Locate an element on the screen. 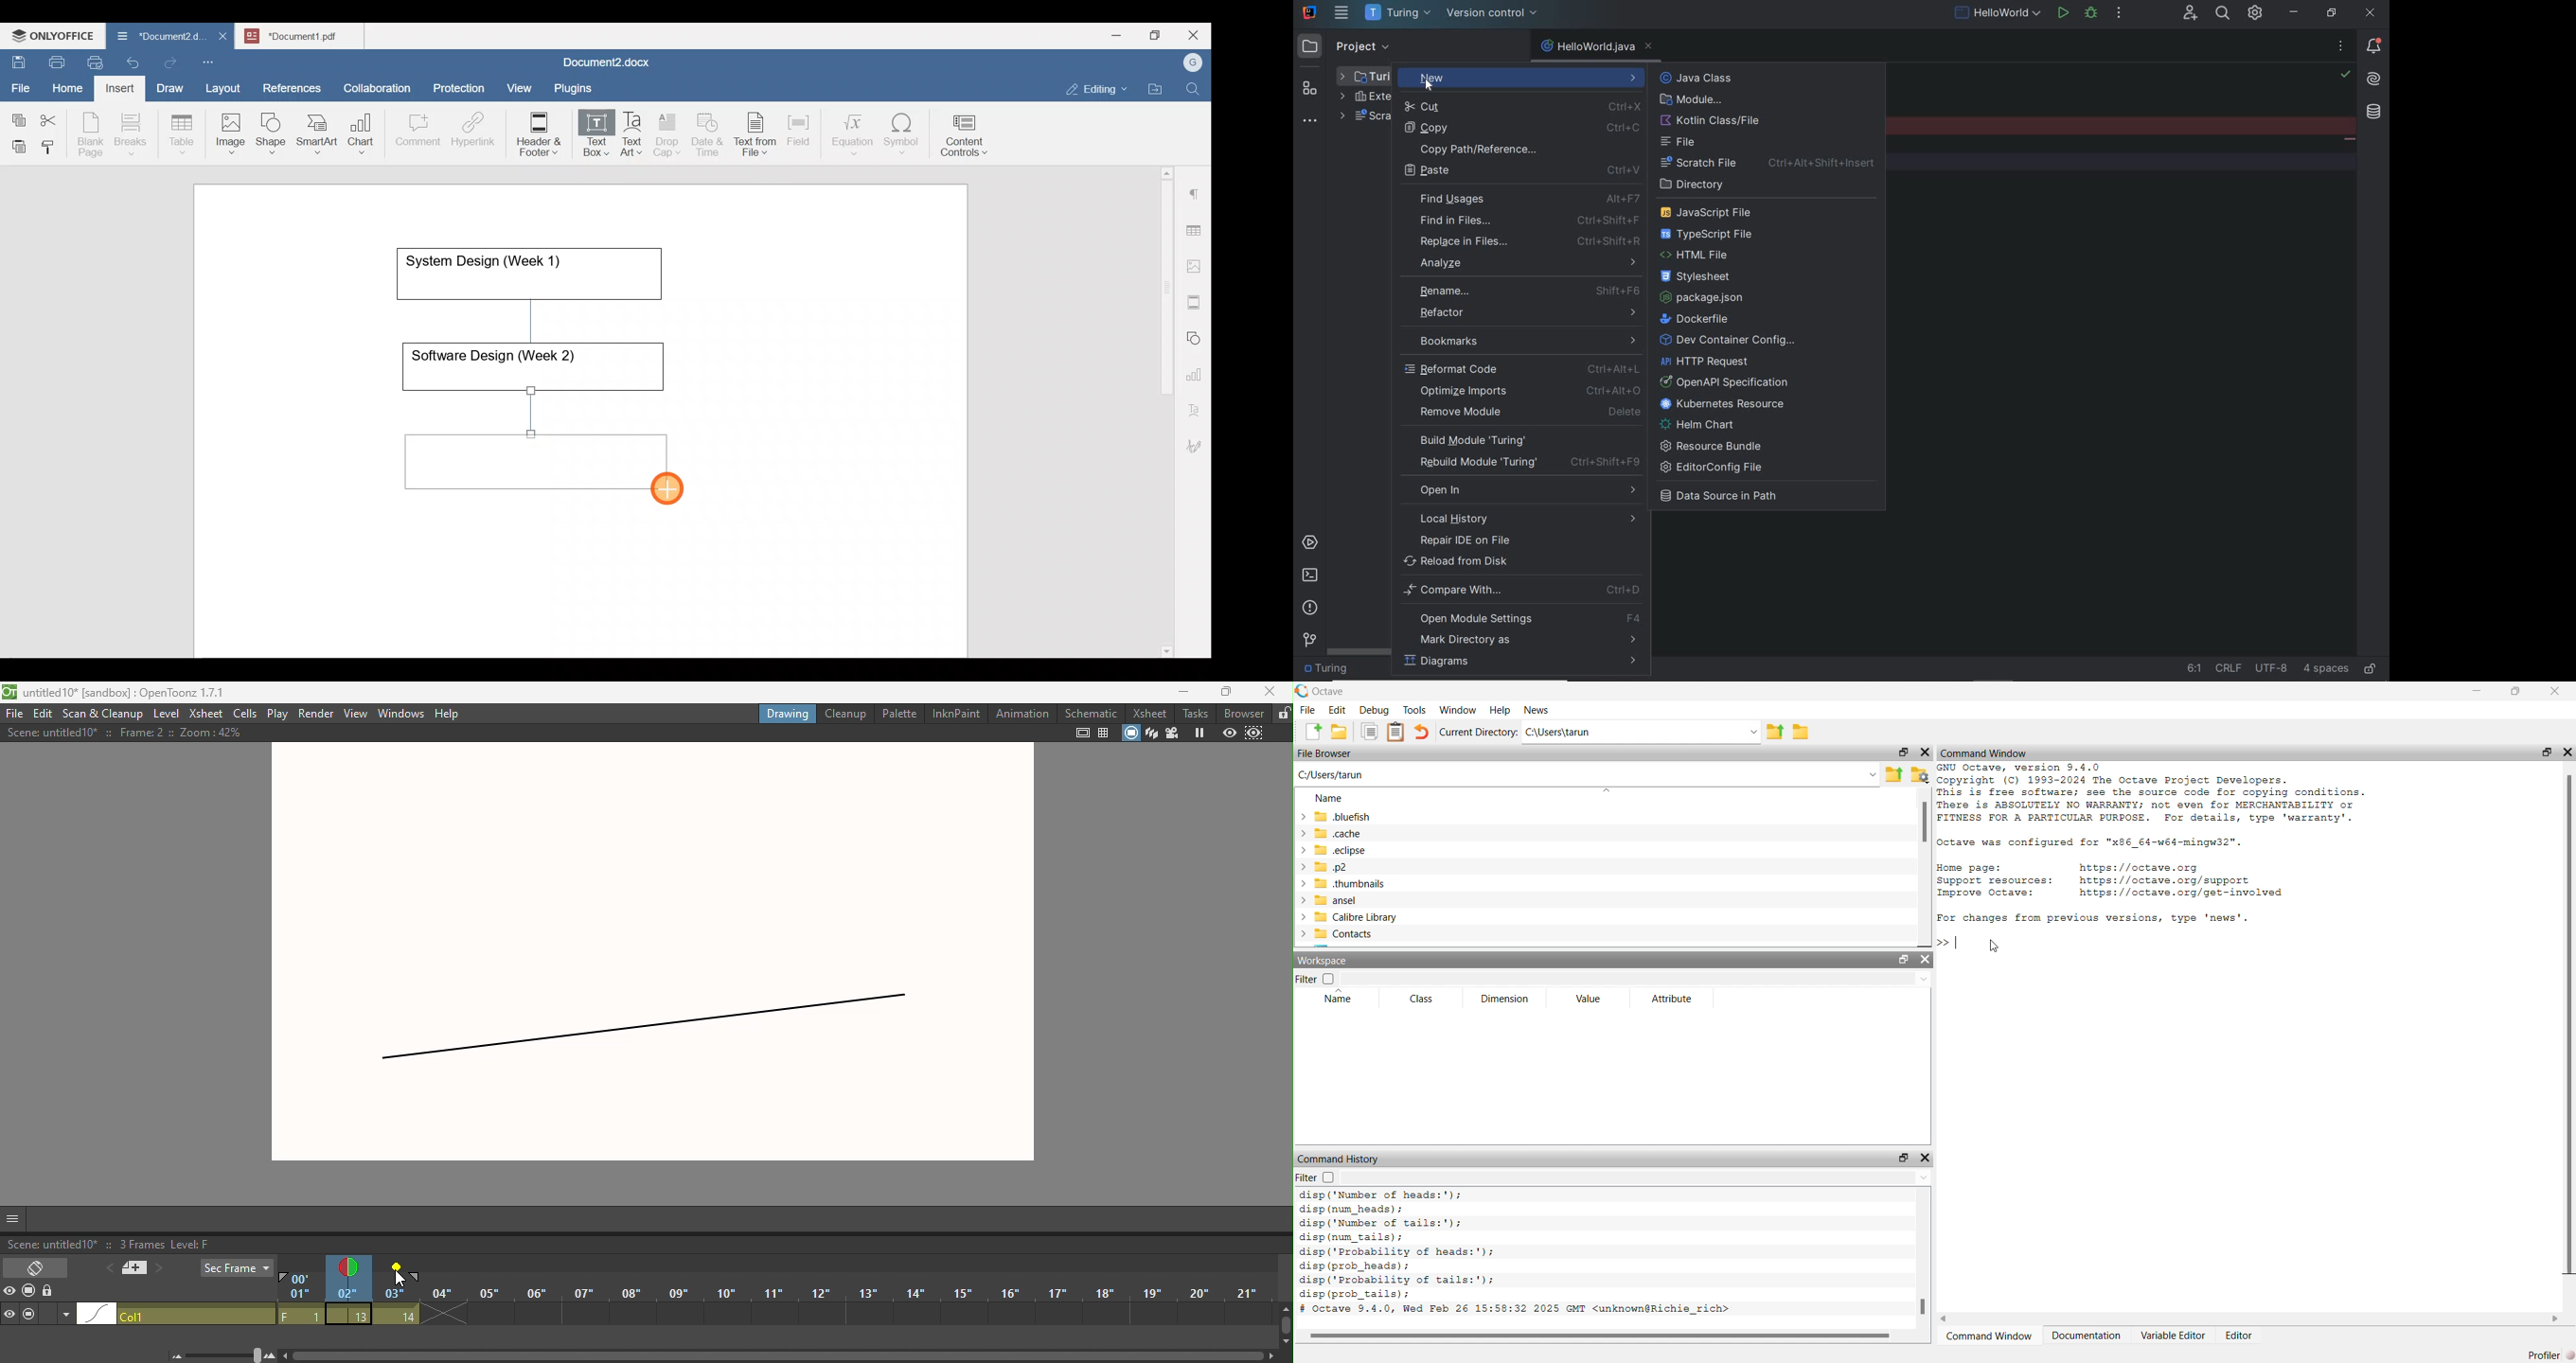  maximize is located at coordinates (1227, 692).